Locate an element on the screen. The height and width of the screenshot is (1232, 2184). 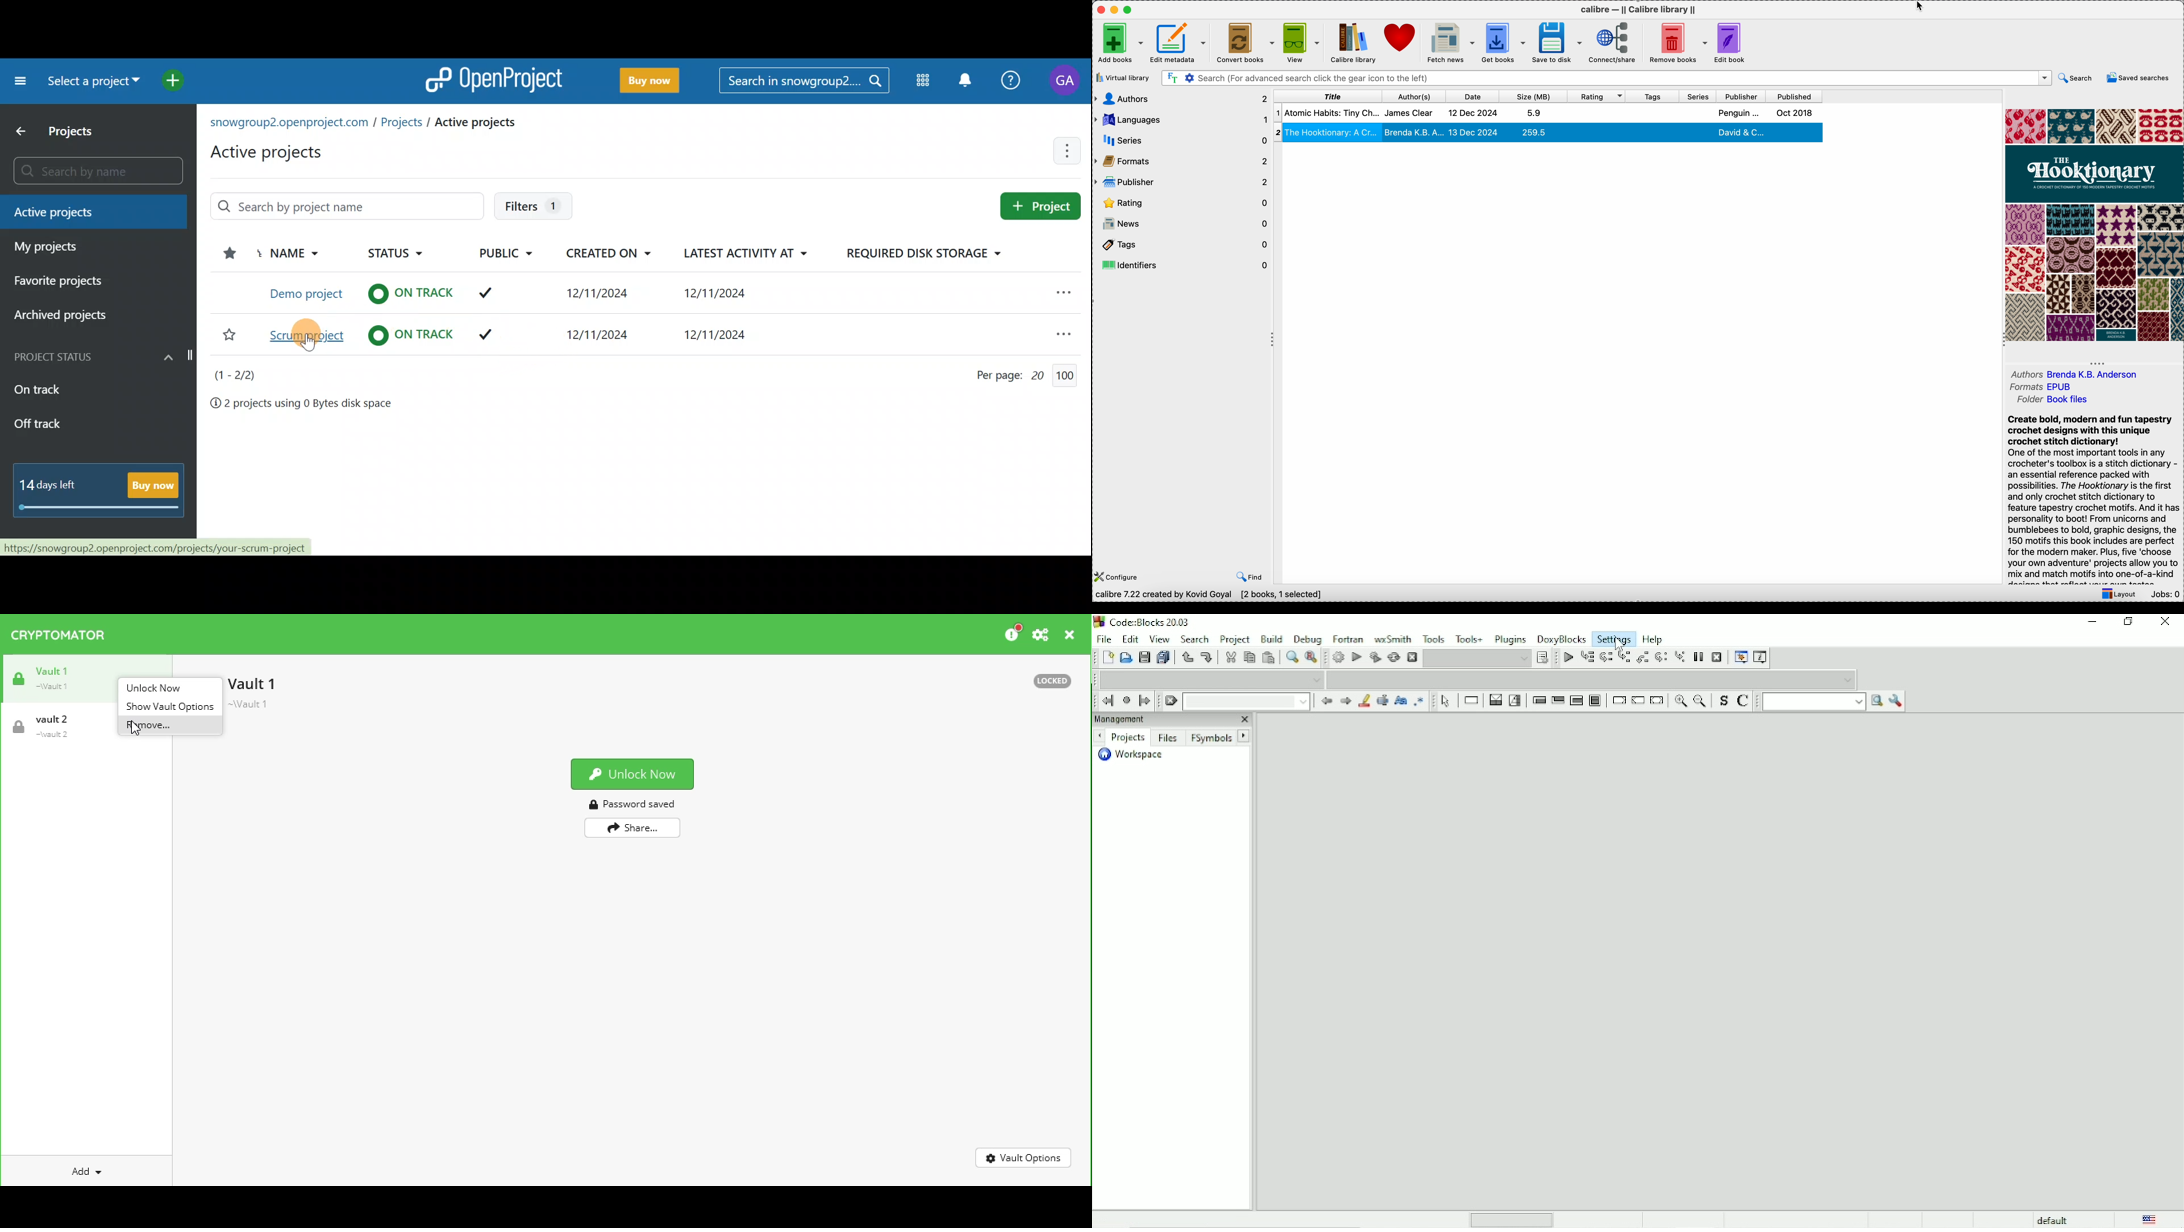
configure is located at coordinates (1118, 577).